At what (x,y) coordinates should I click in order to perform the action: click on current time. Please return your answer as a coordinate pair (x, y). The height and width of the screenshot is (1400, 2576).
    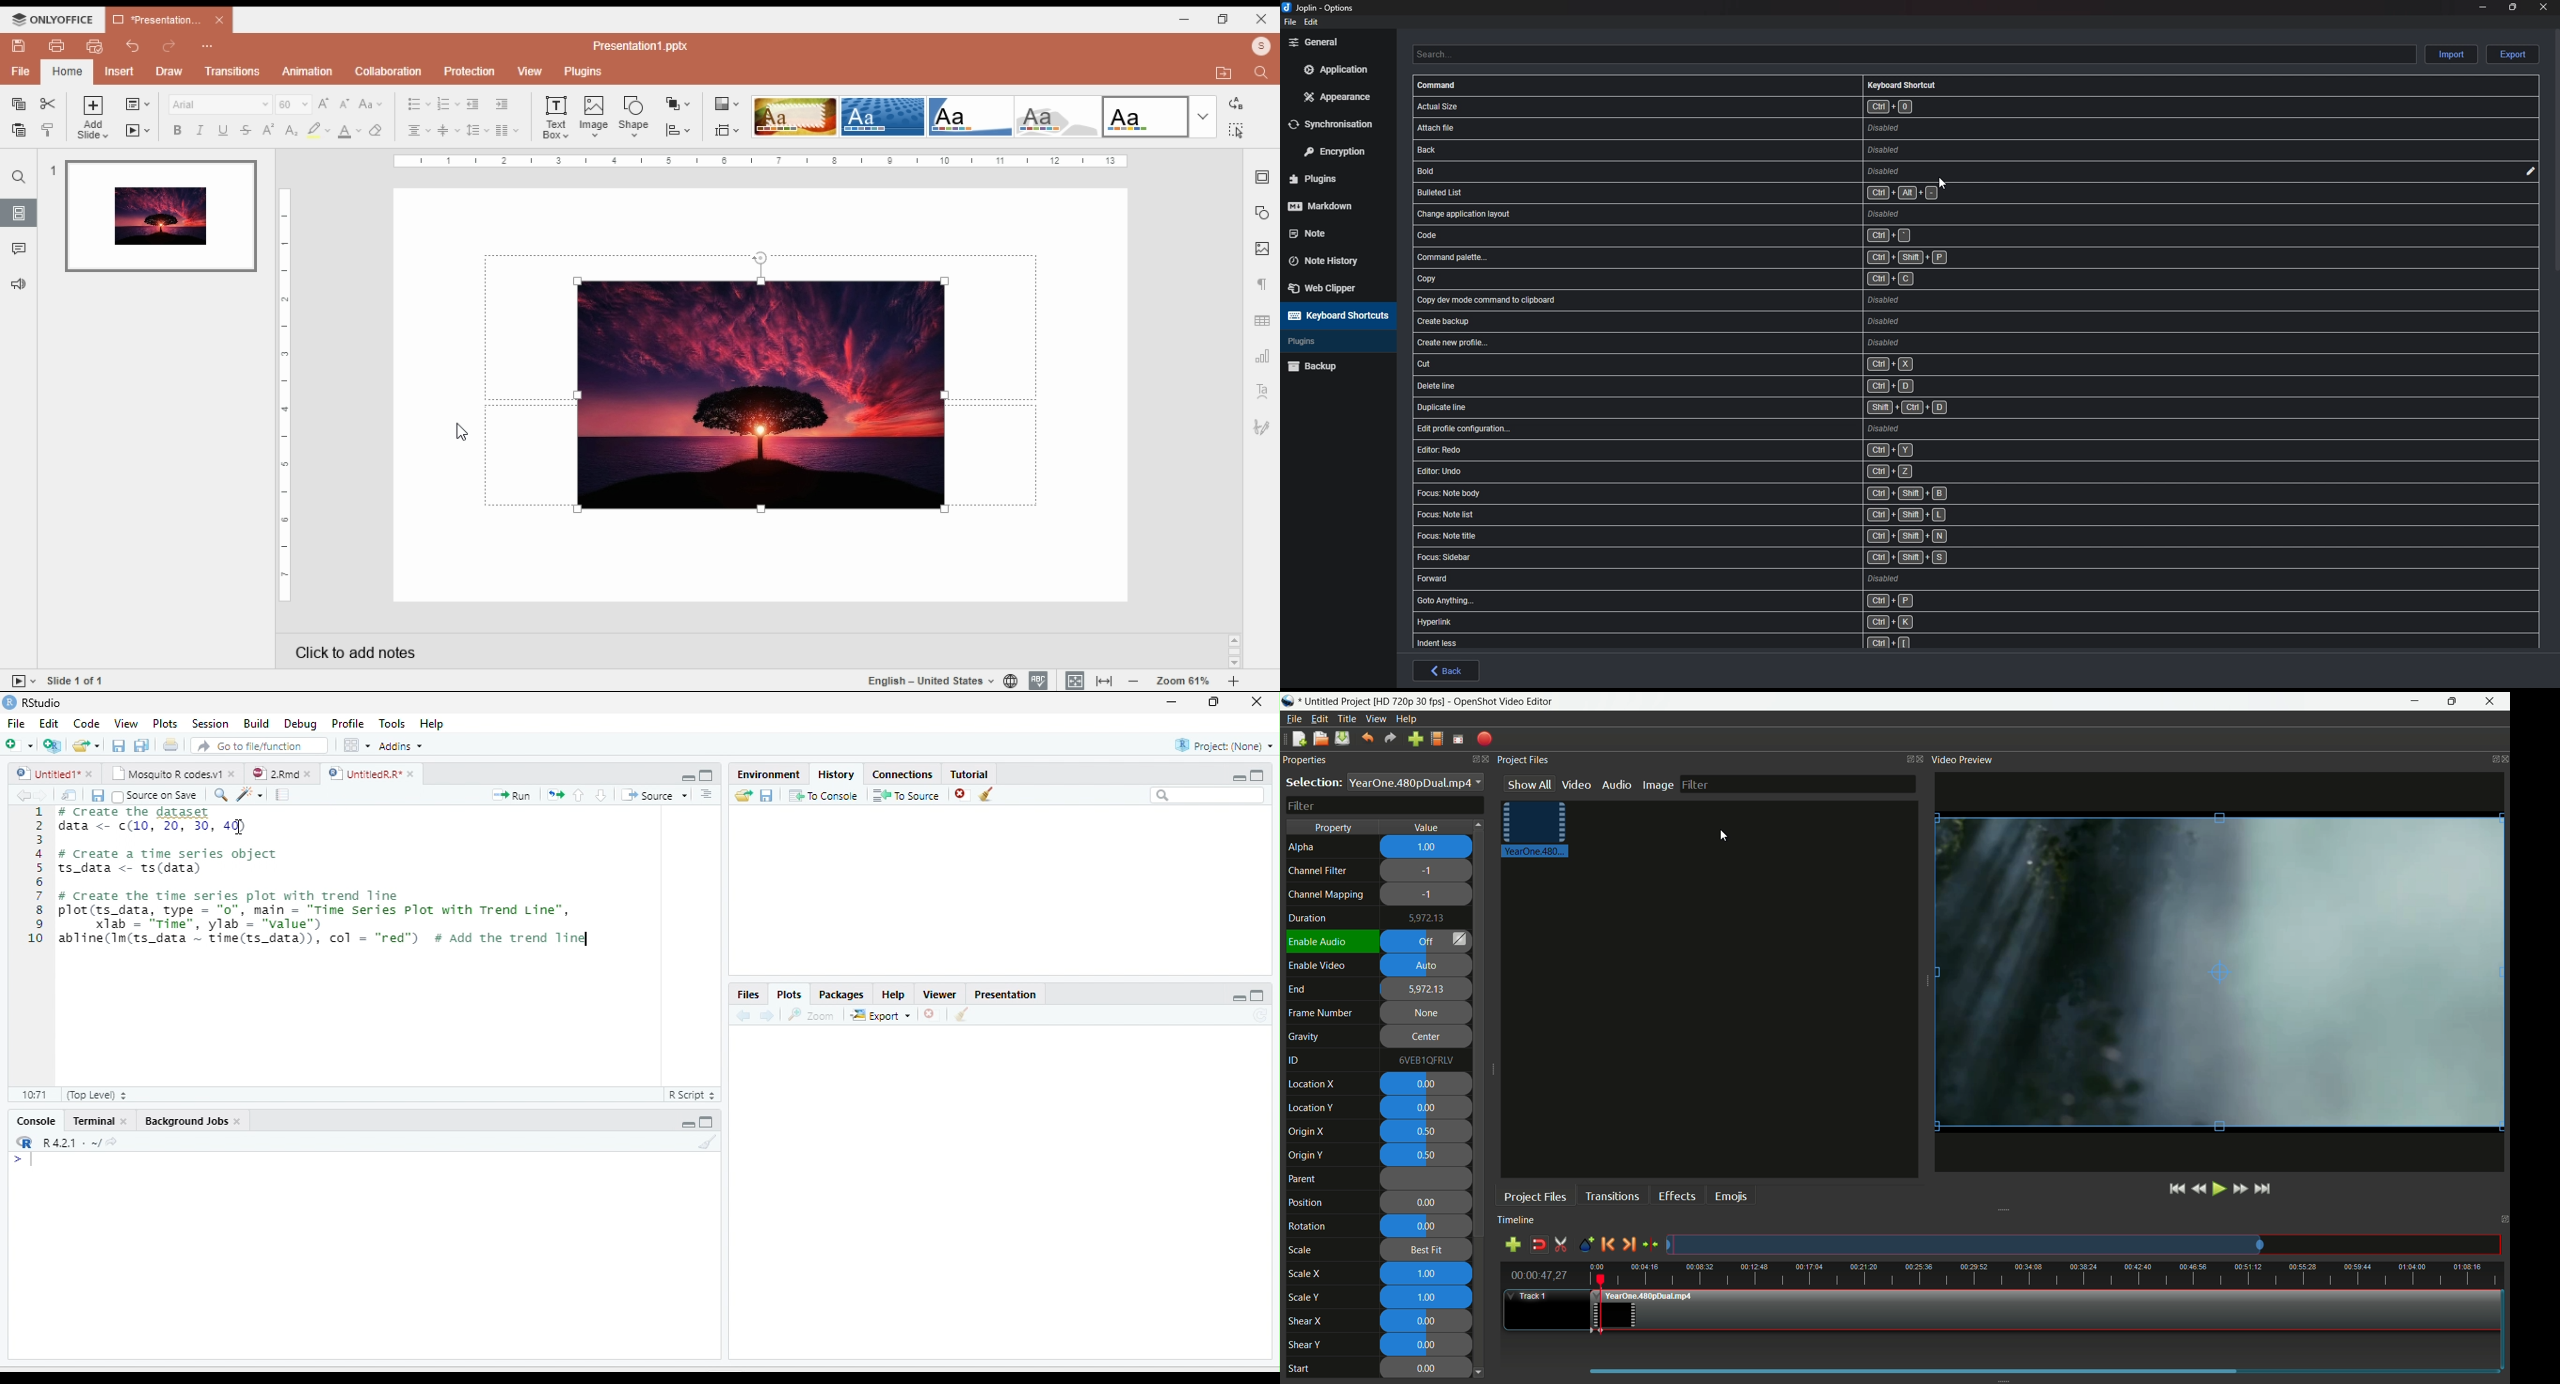
    Looking at the image, I should click on (1538, 1275).